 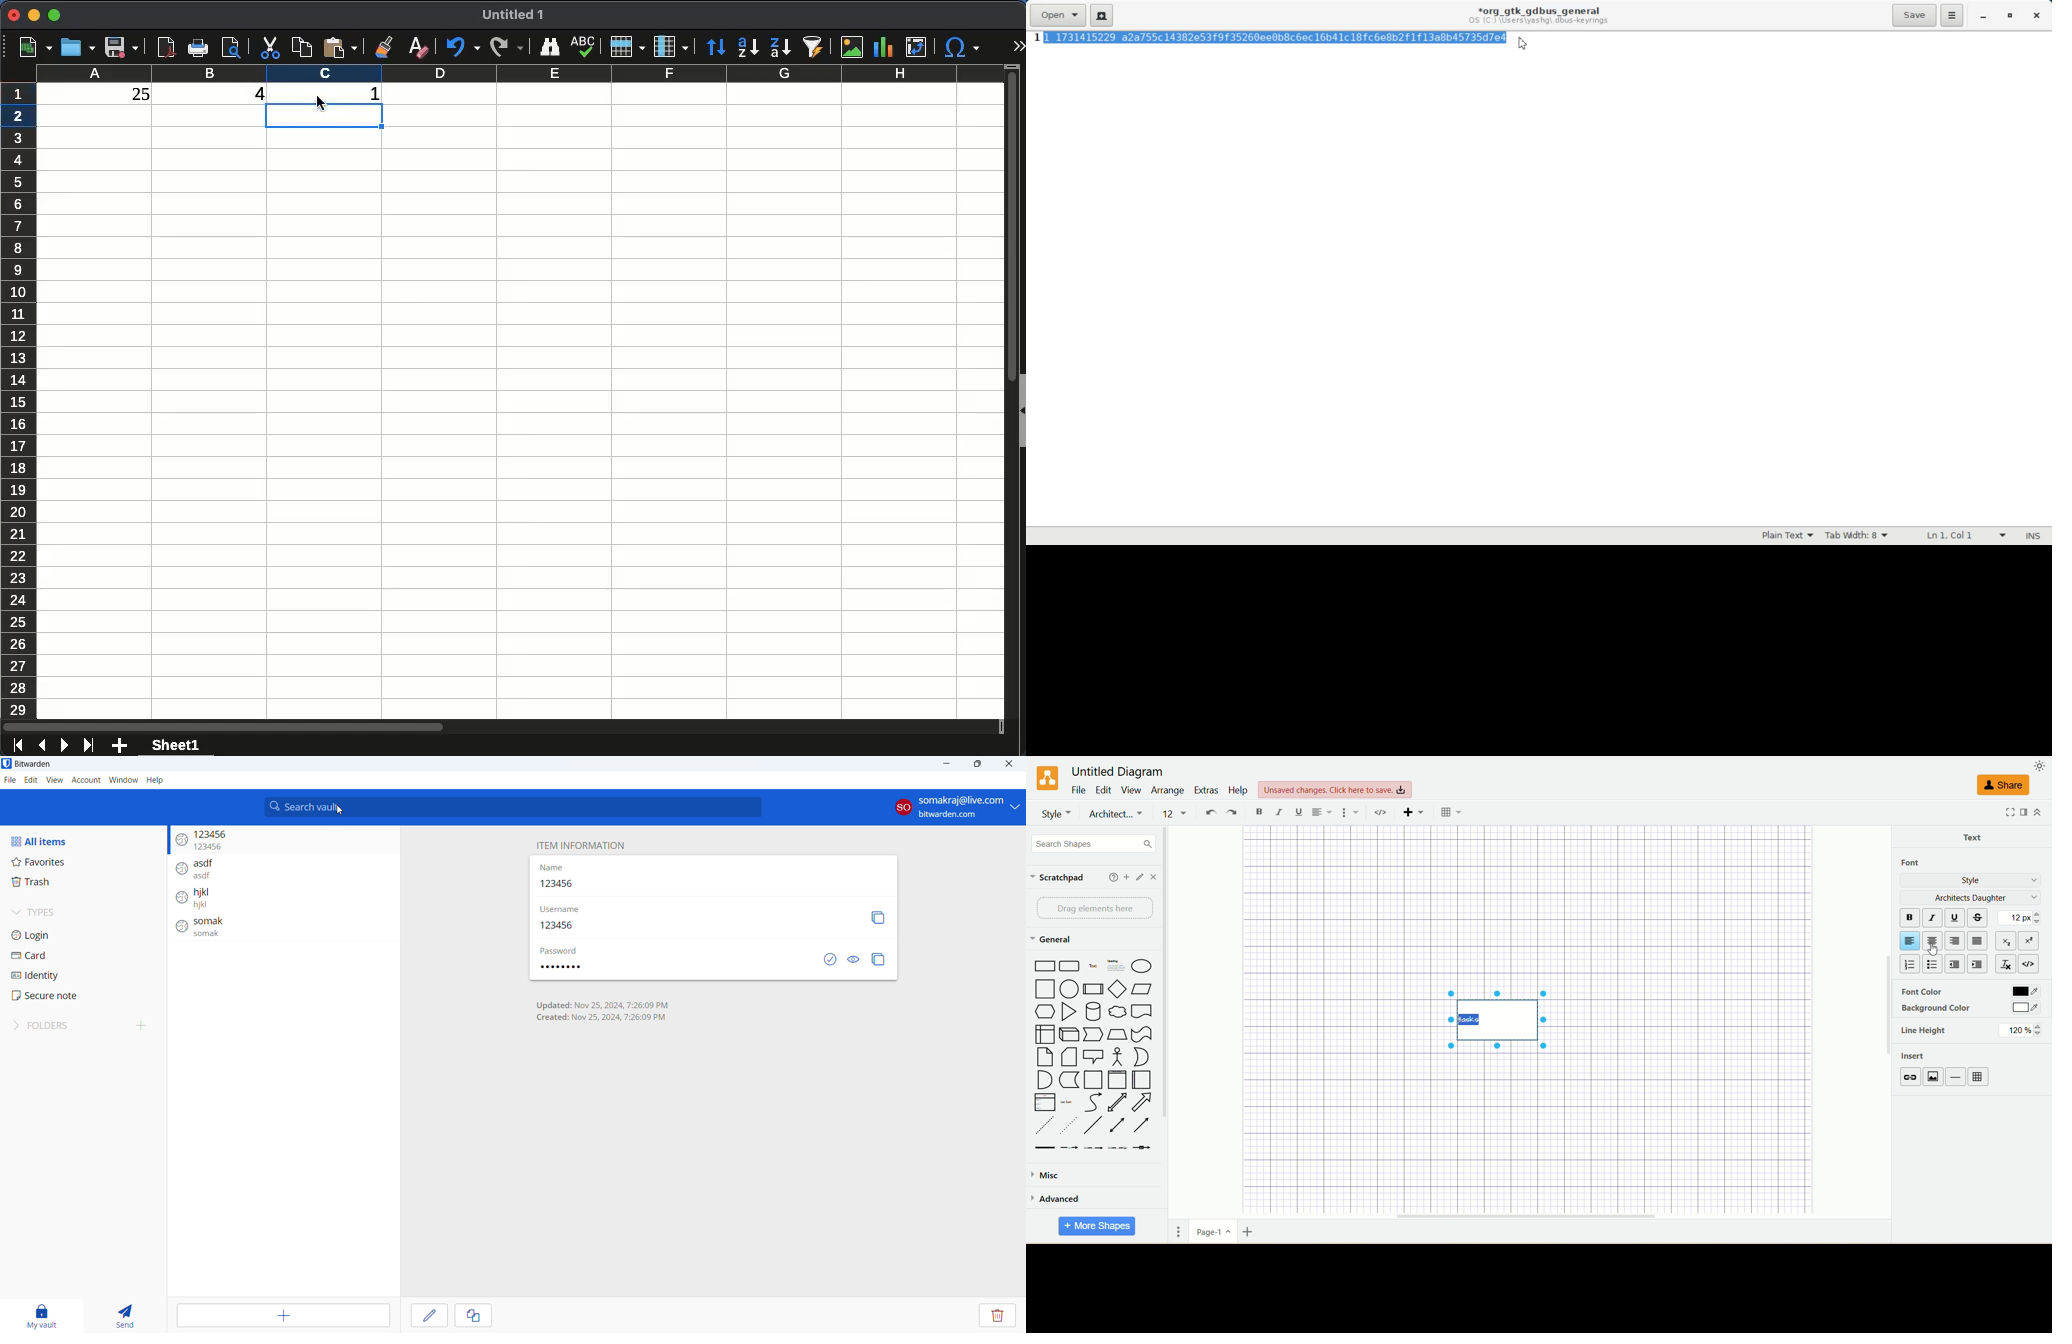 What do you see at coordinates (383, 46) in the screenshot?
I see `clone formatting` at bounding box center [383, 46].